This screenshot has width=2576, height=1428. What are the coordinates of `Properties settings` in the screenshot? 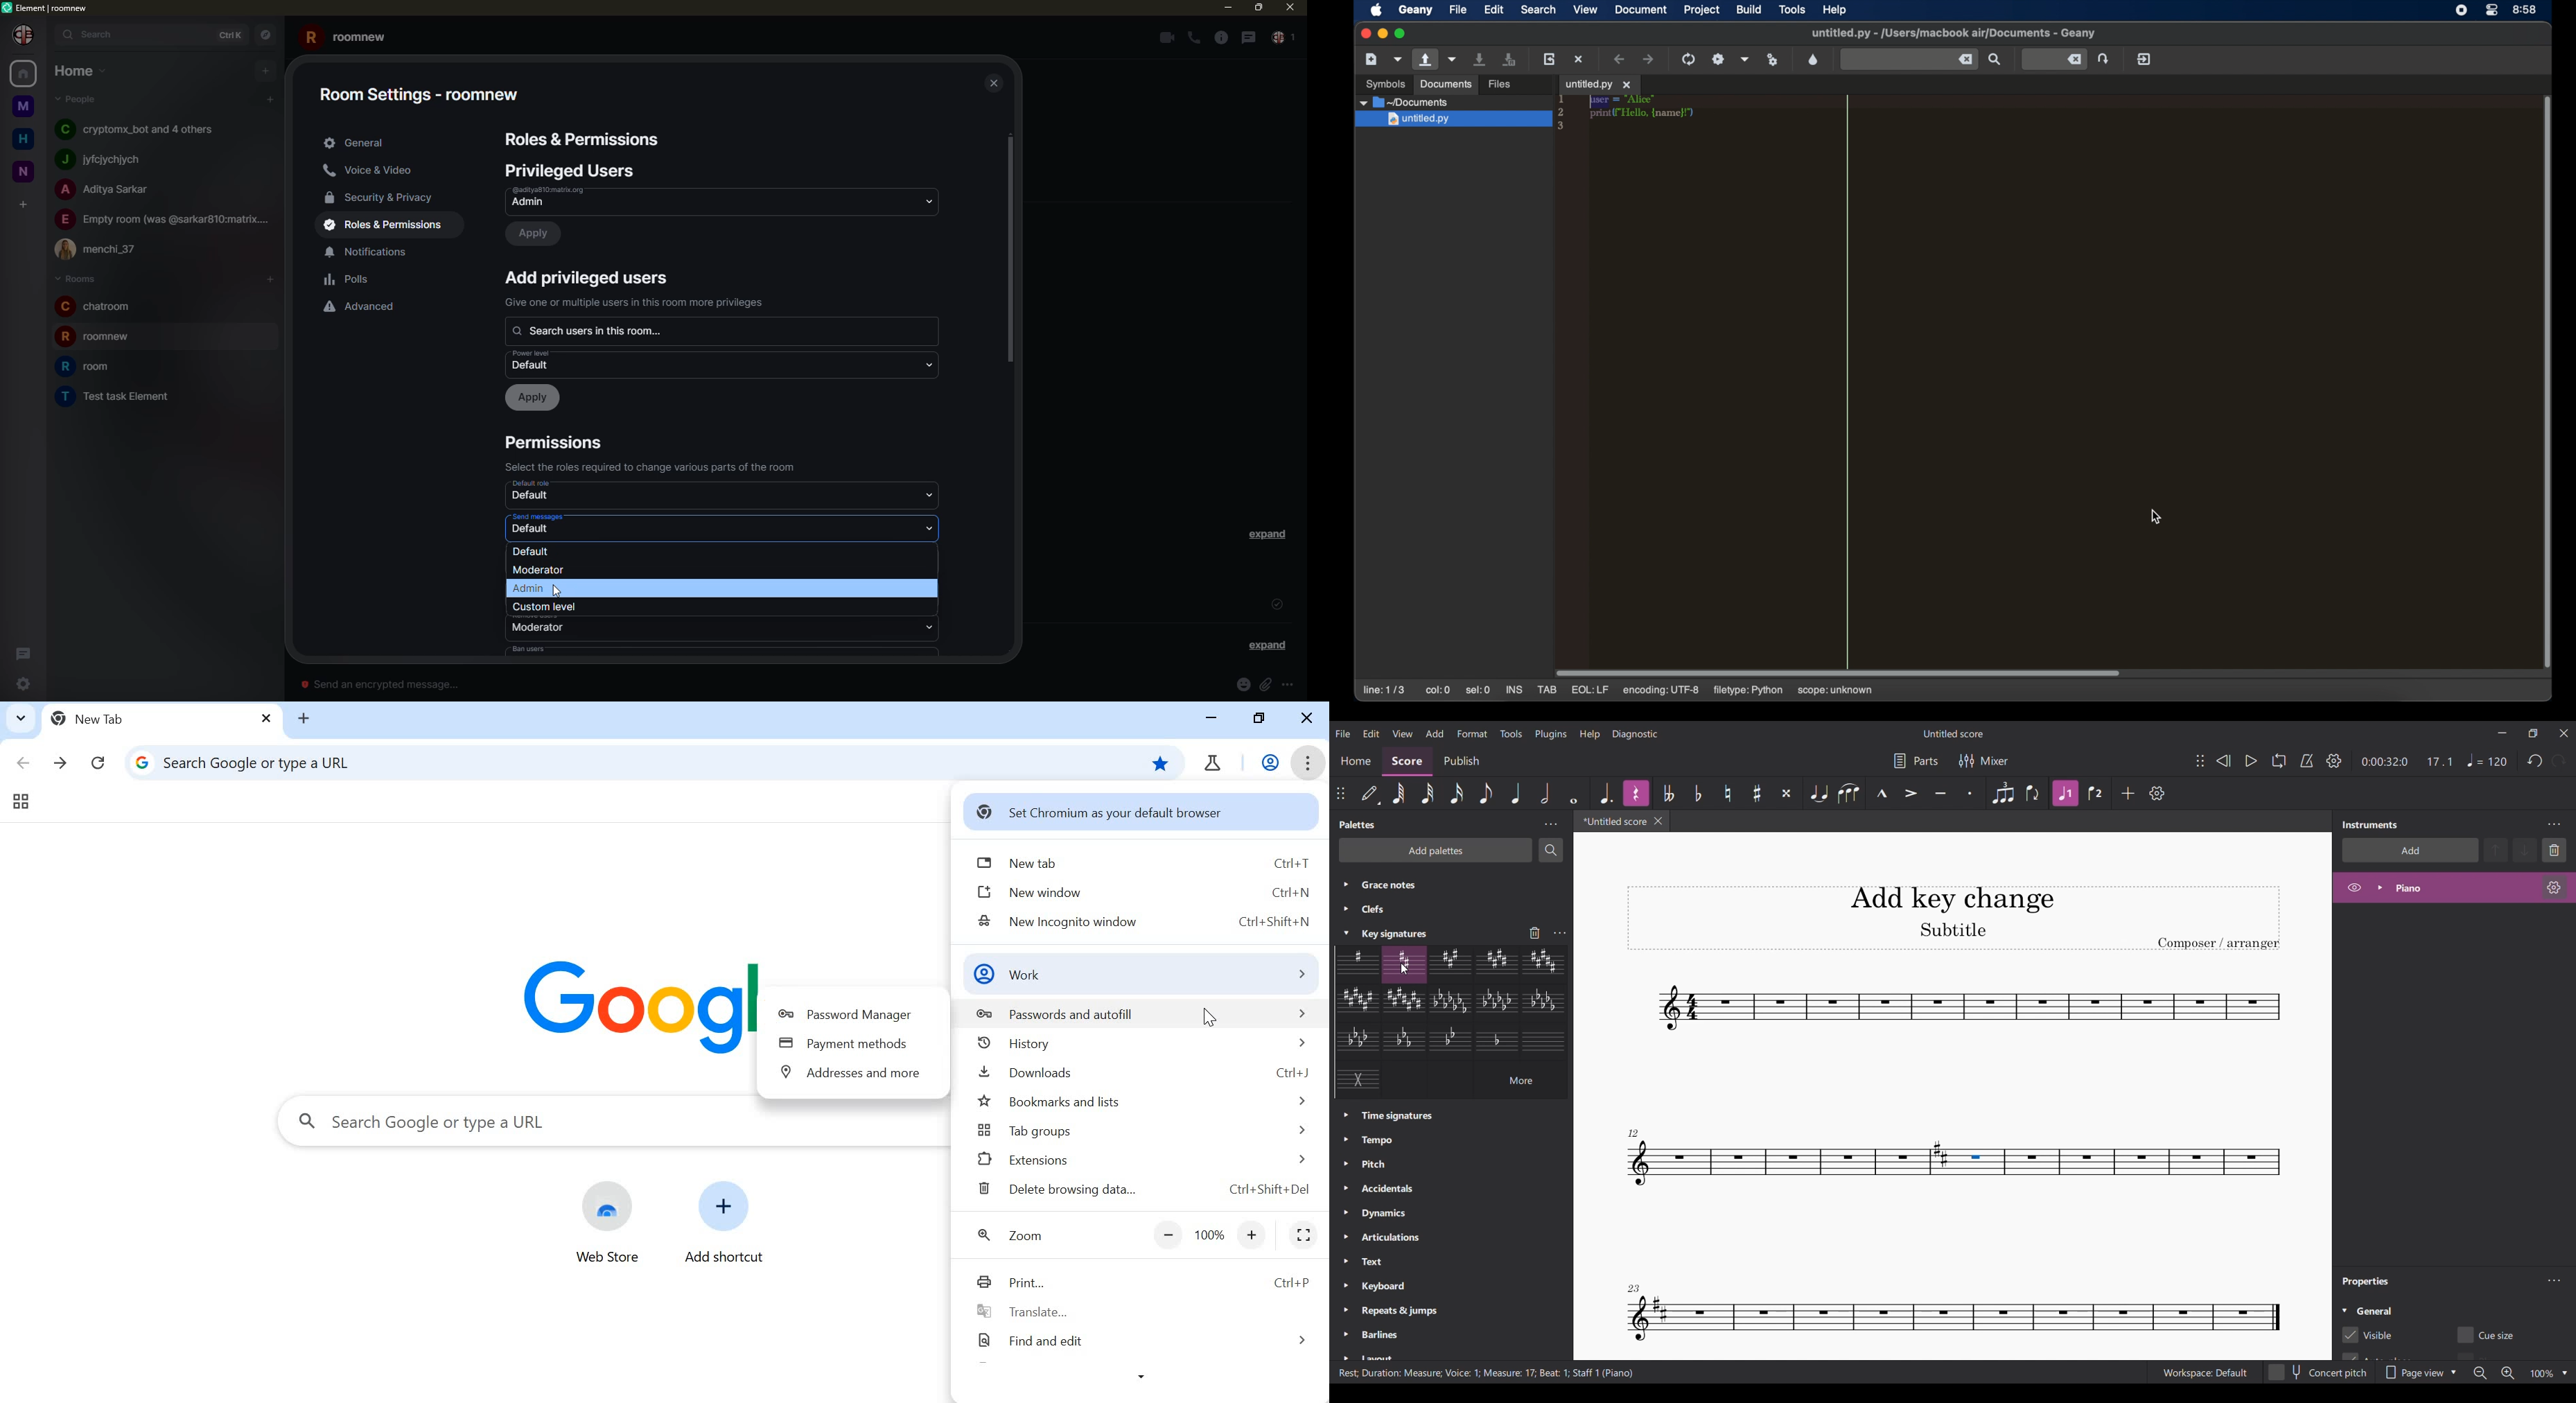 It's located at (2554, 1280).